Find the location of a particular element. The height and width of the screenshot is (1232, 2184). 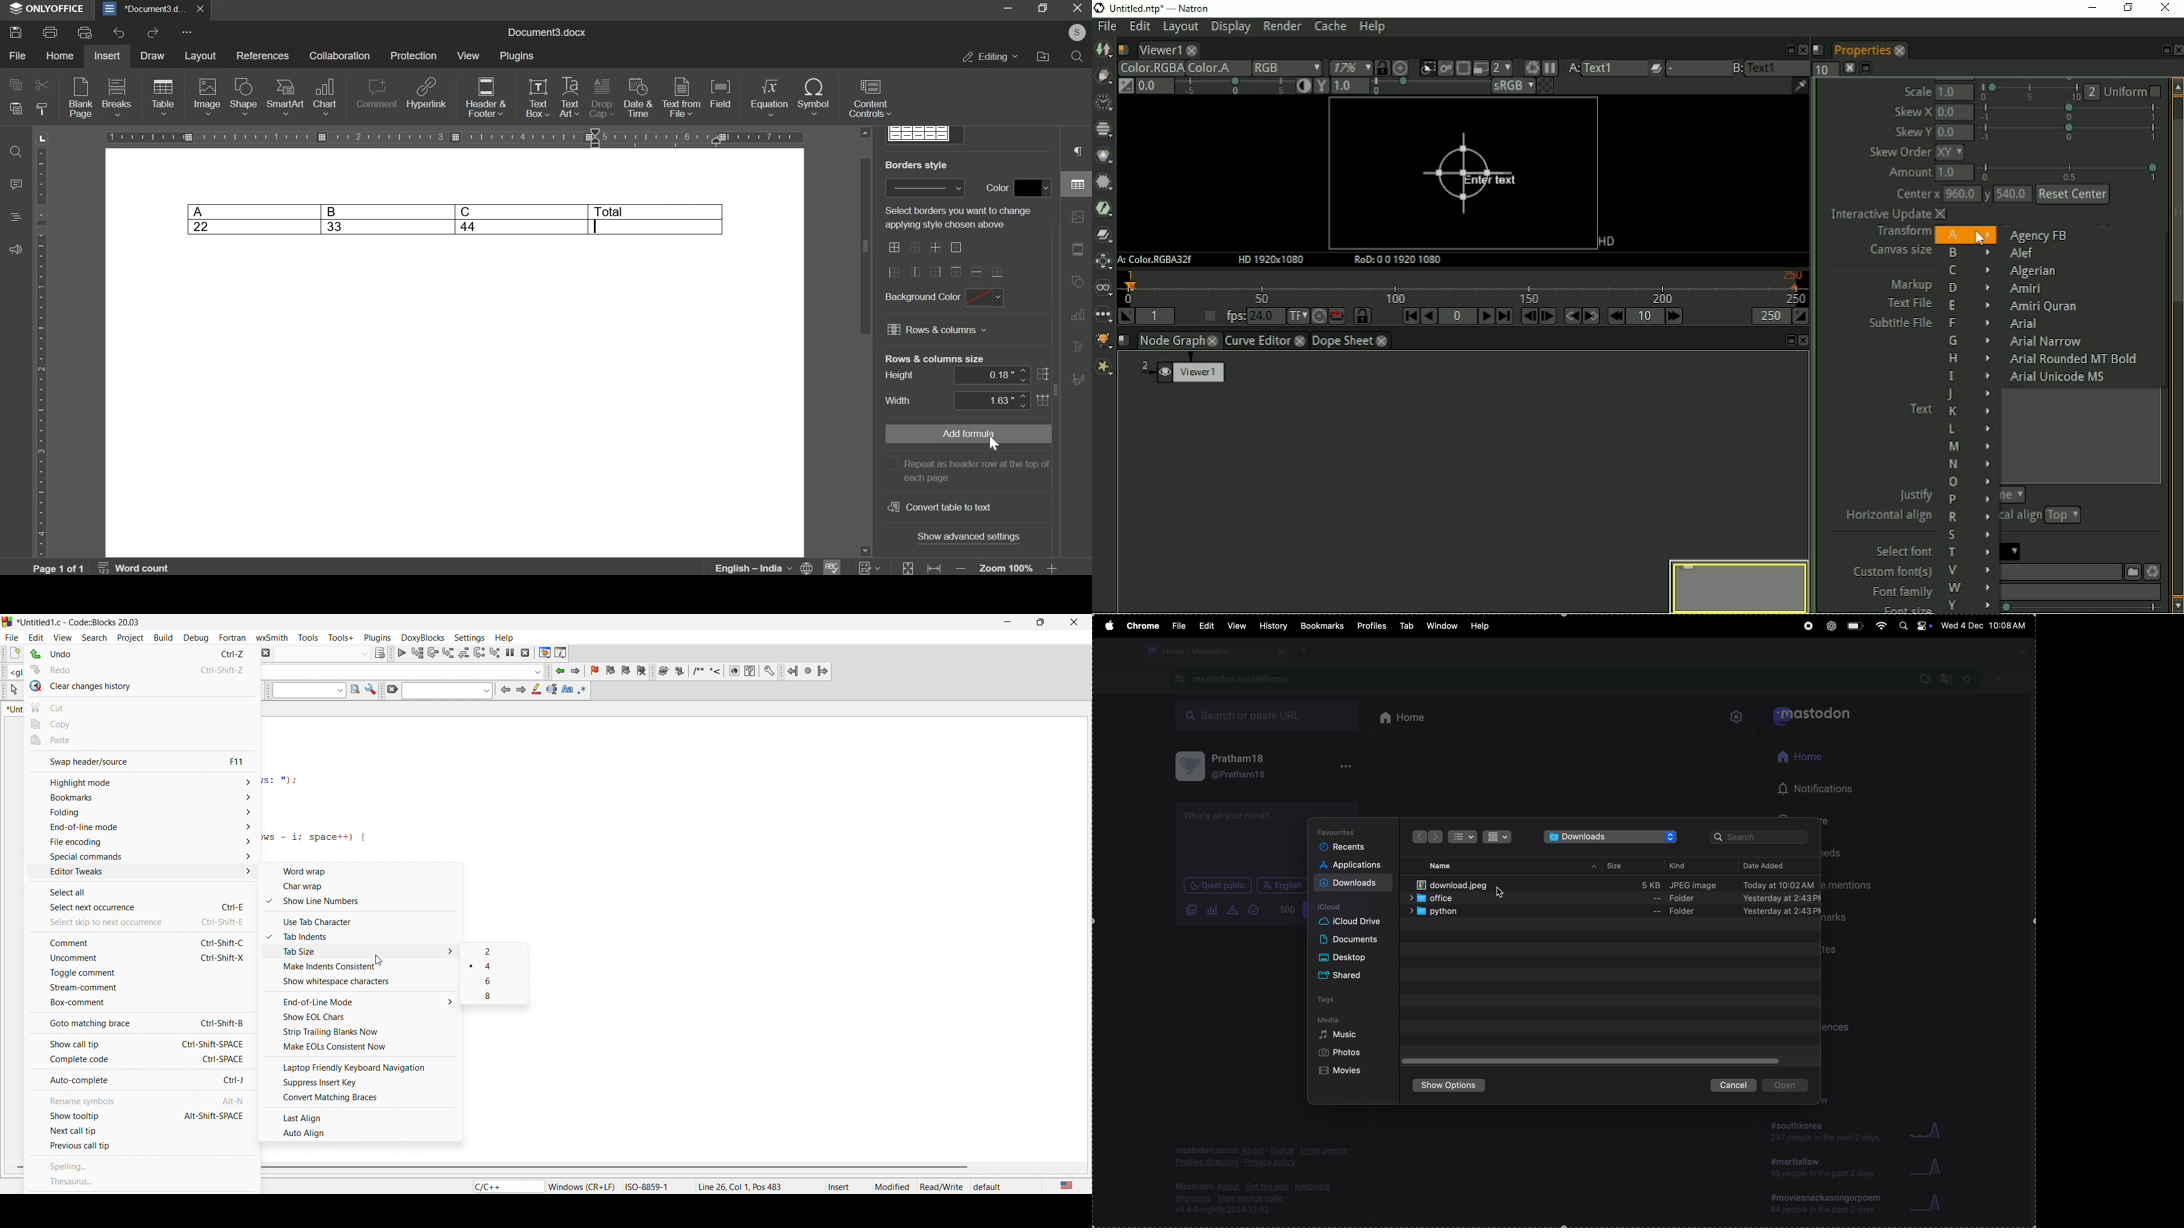

icon is located at coordinates (391, 690).